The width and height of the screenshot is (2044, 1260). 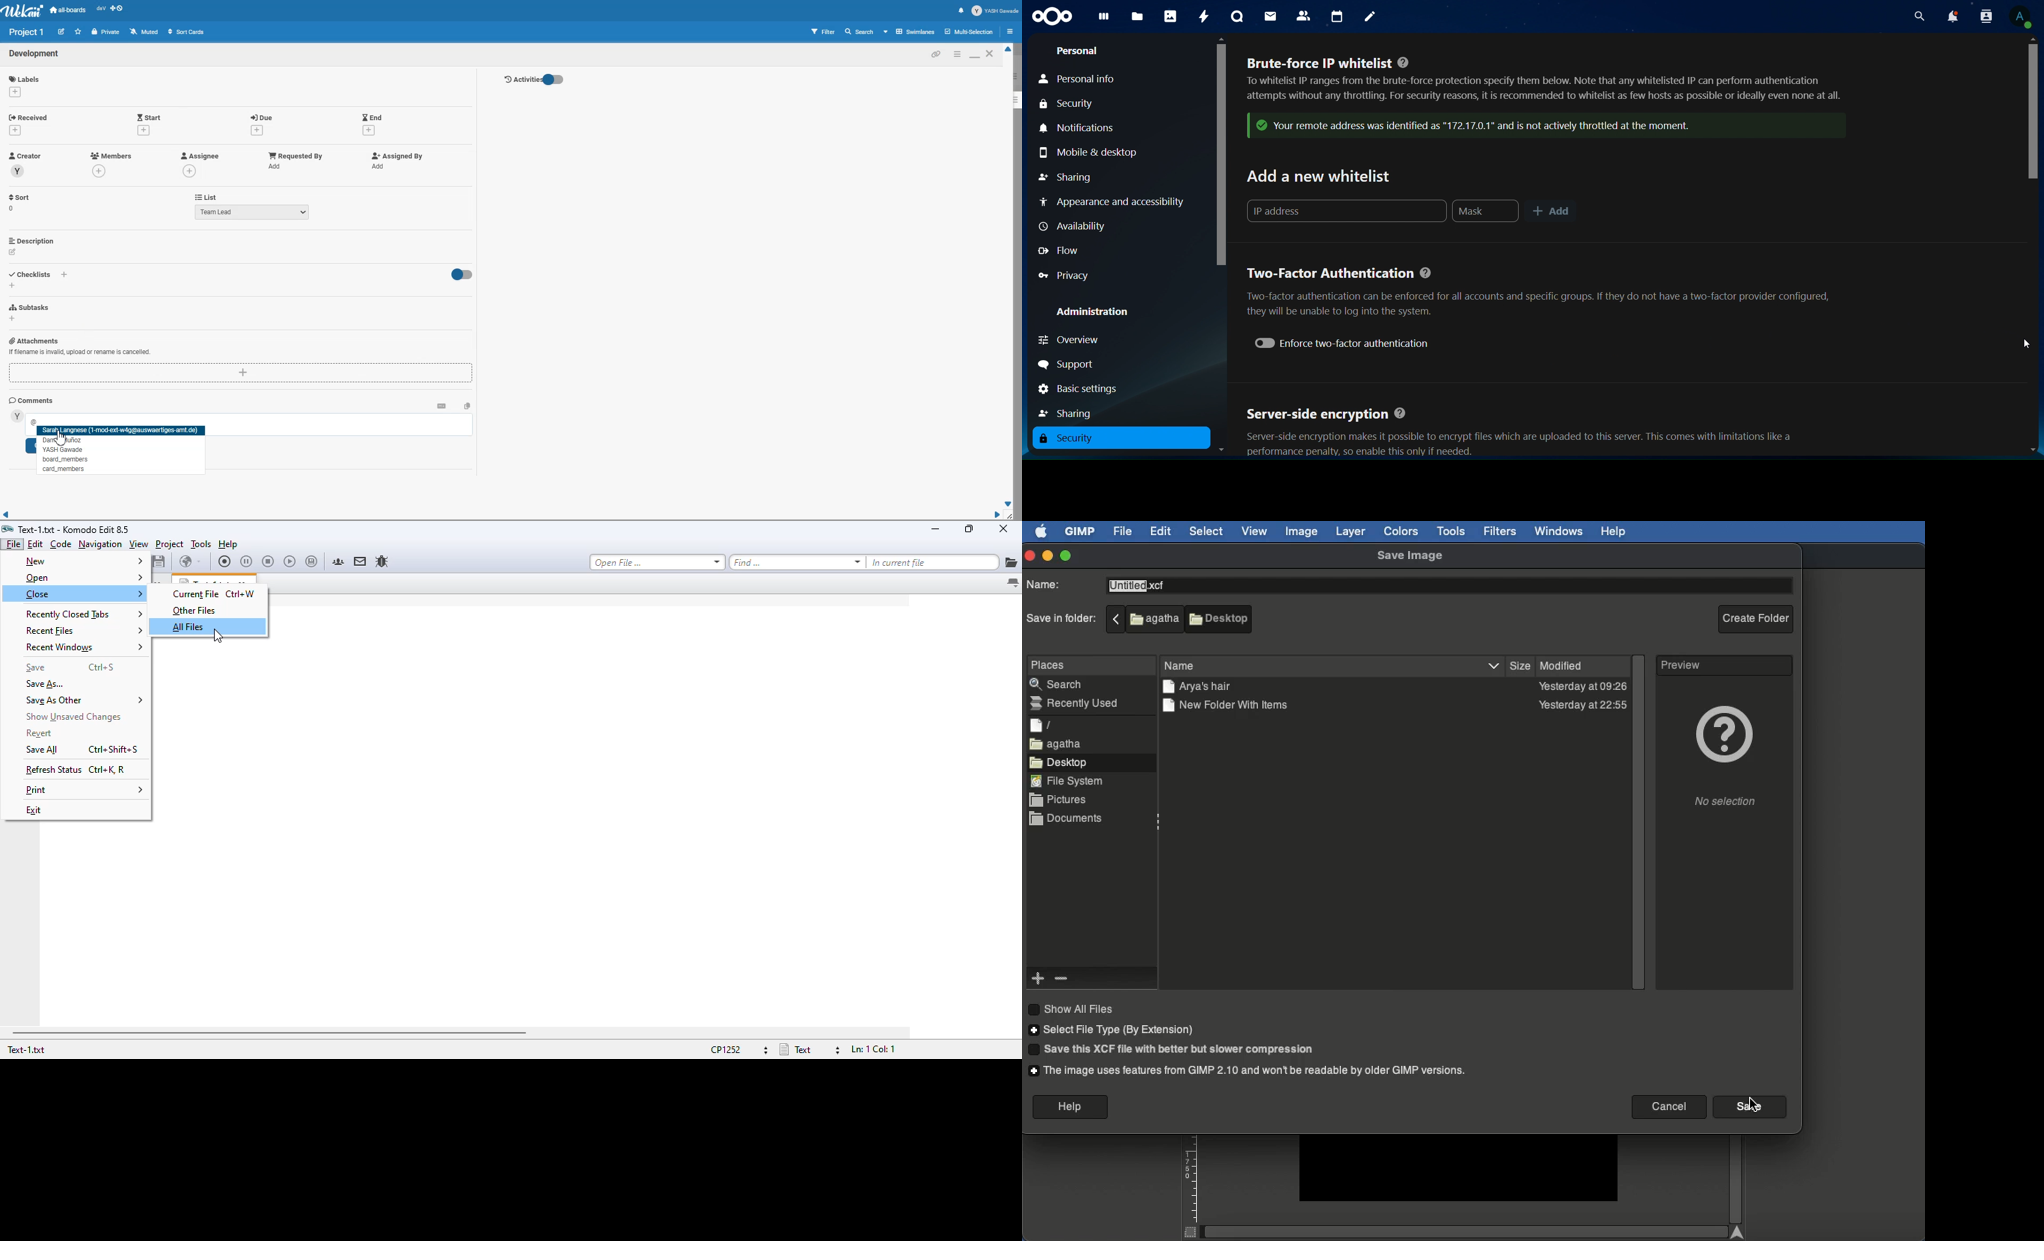 What do you see at coordinates (1338, 17) in the screenshot?
I see `calendar` at bounding box center [1338, 17].